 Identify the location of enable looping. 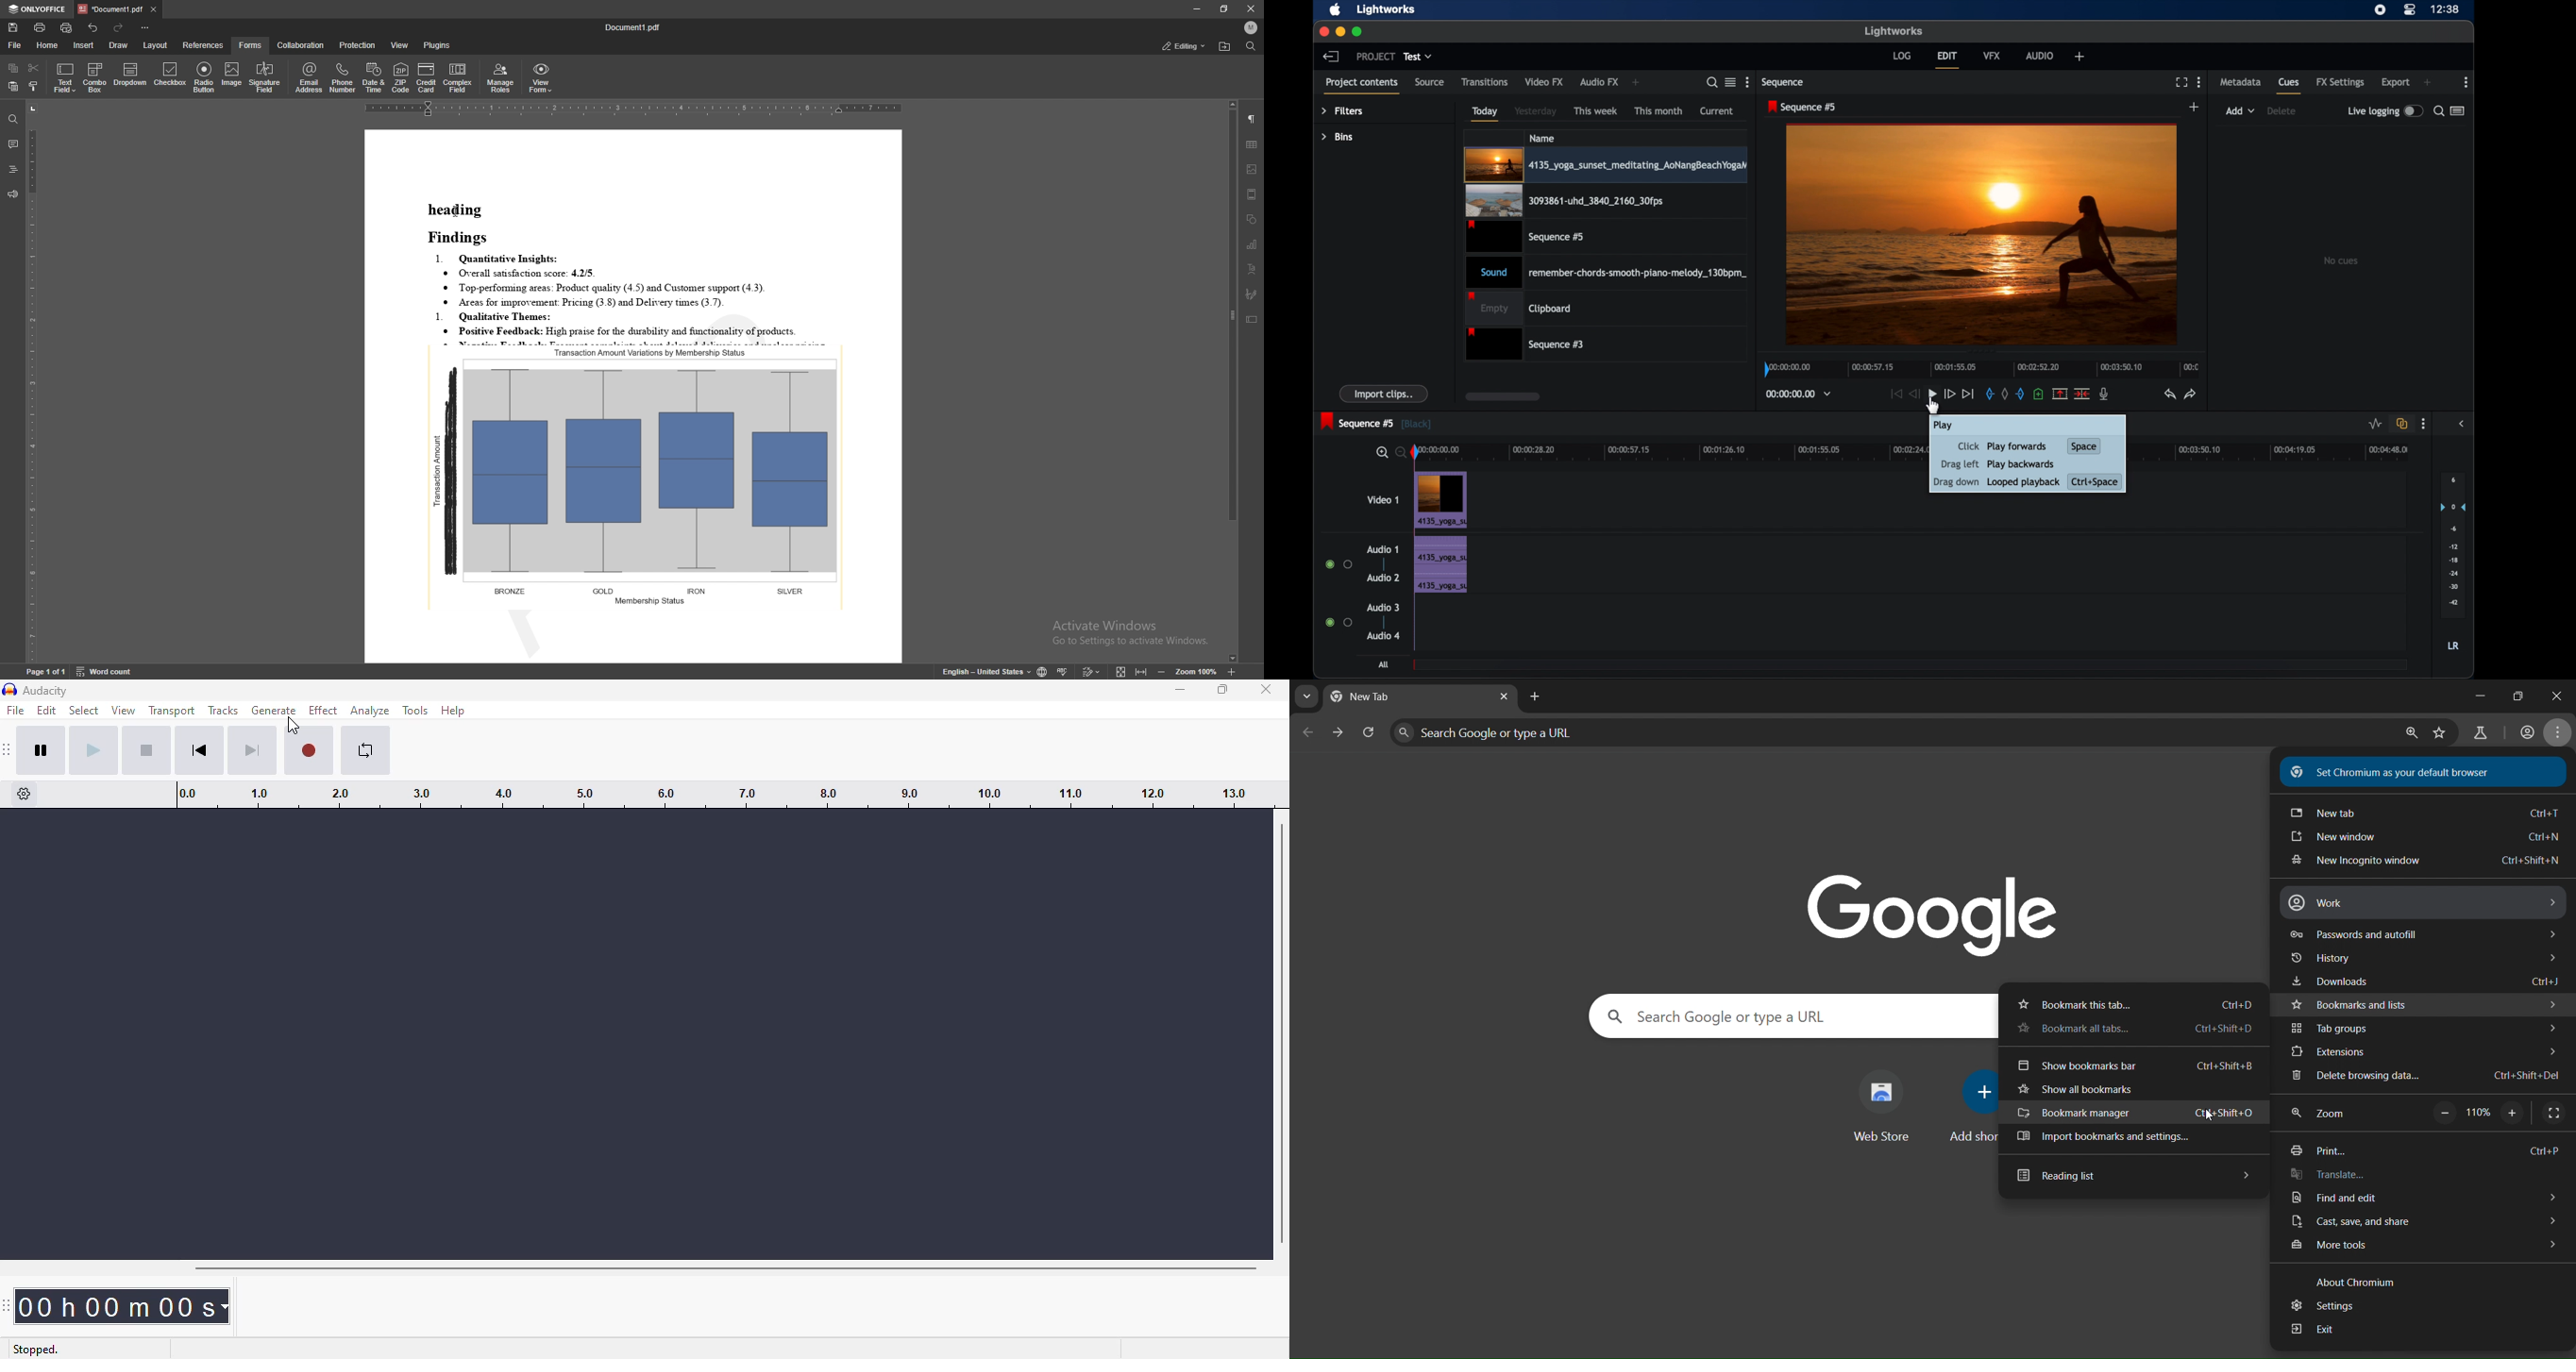
(366, 750).